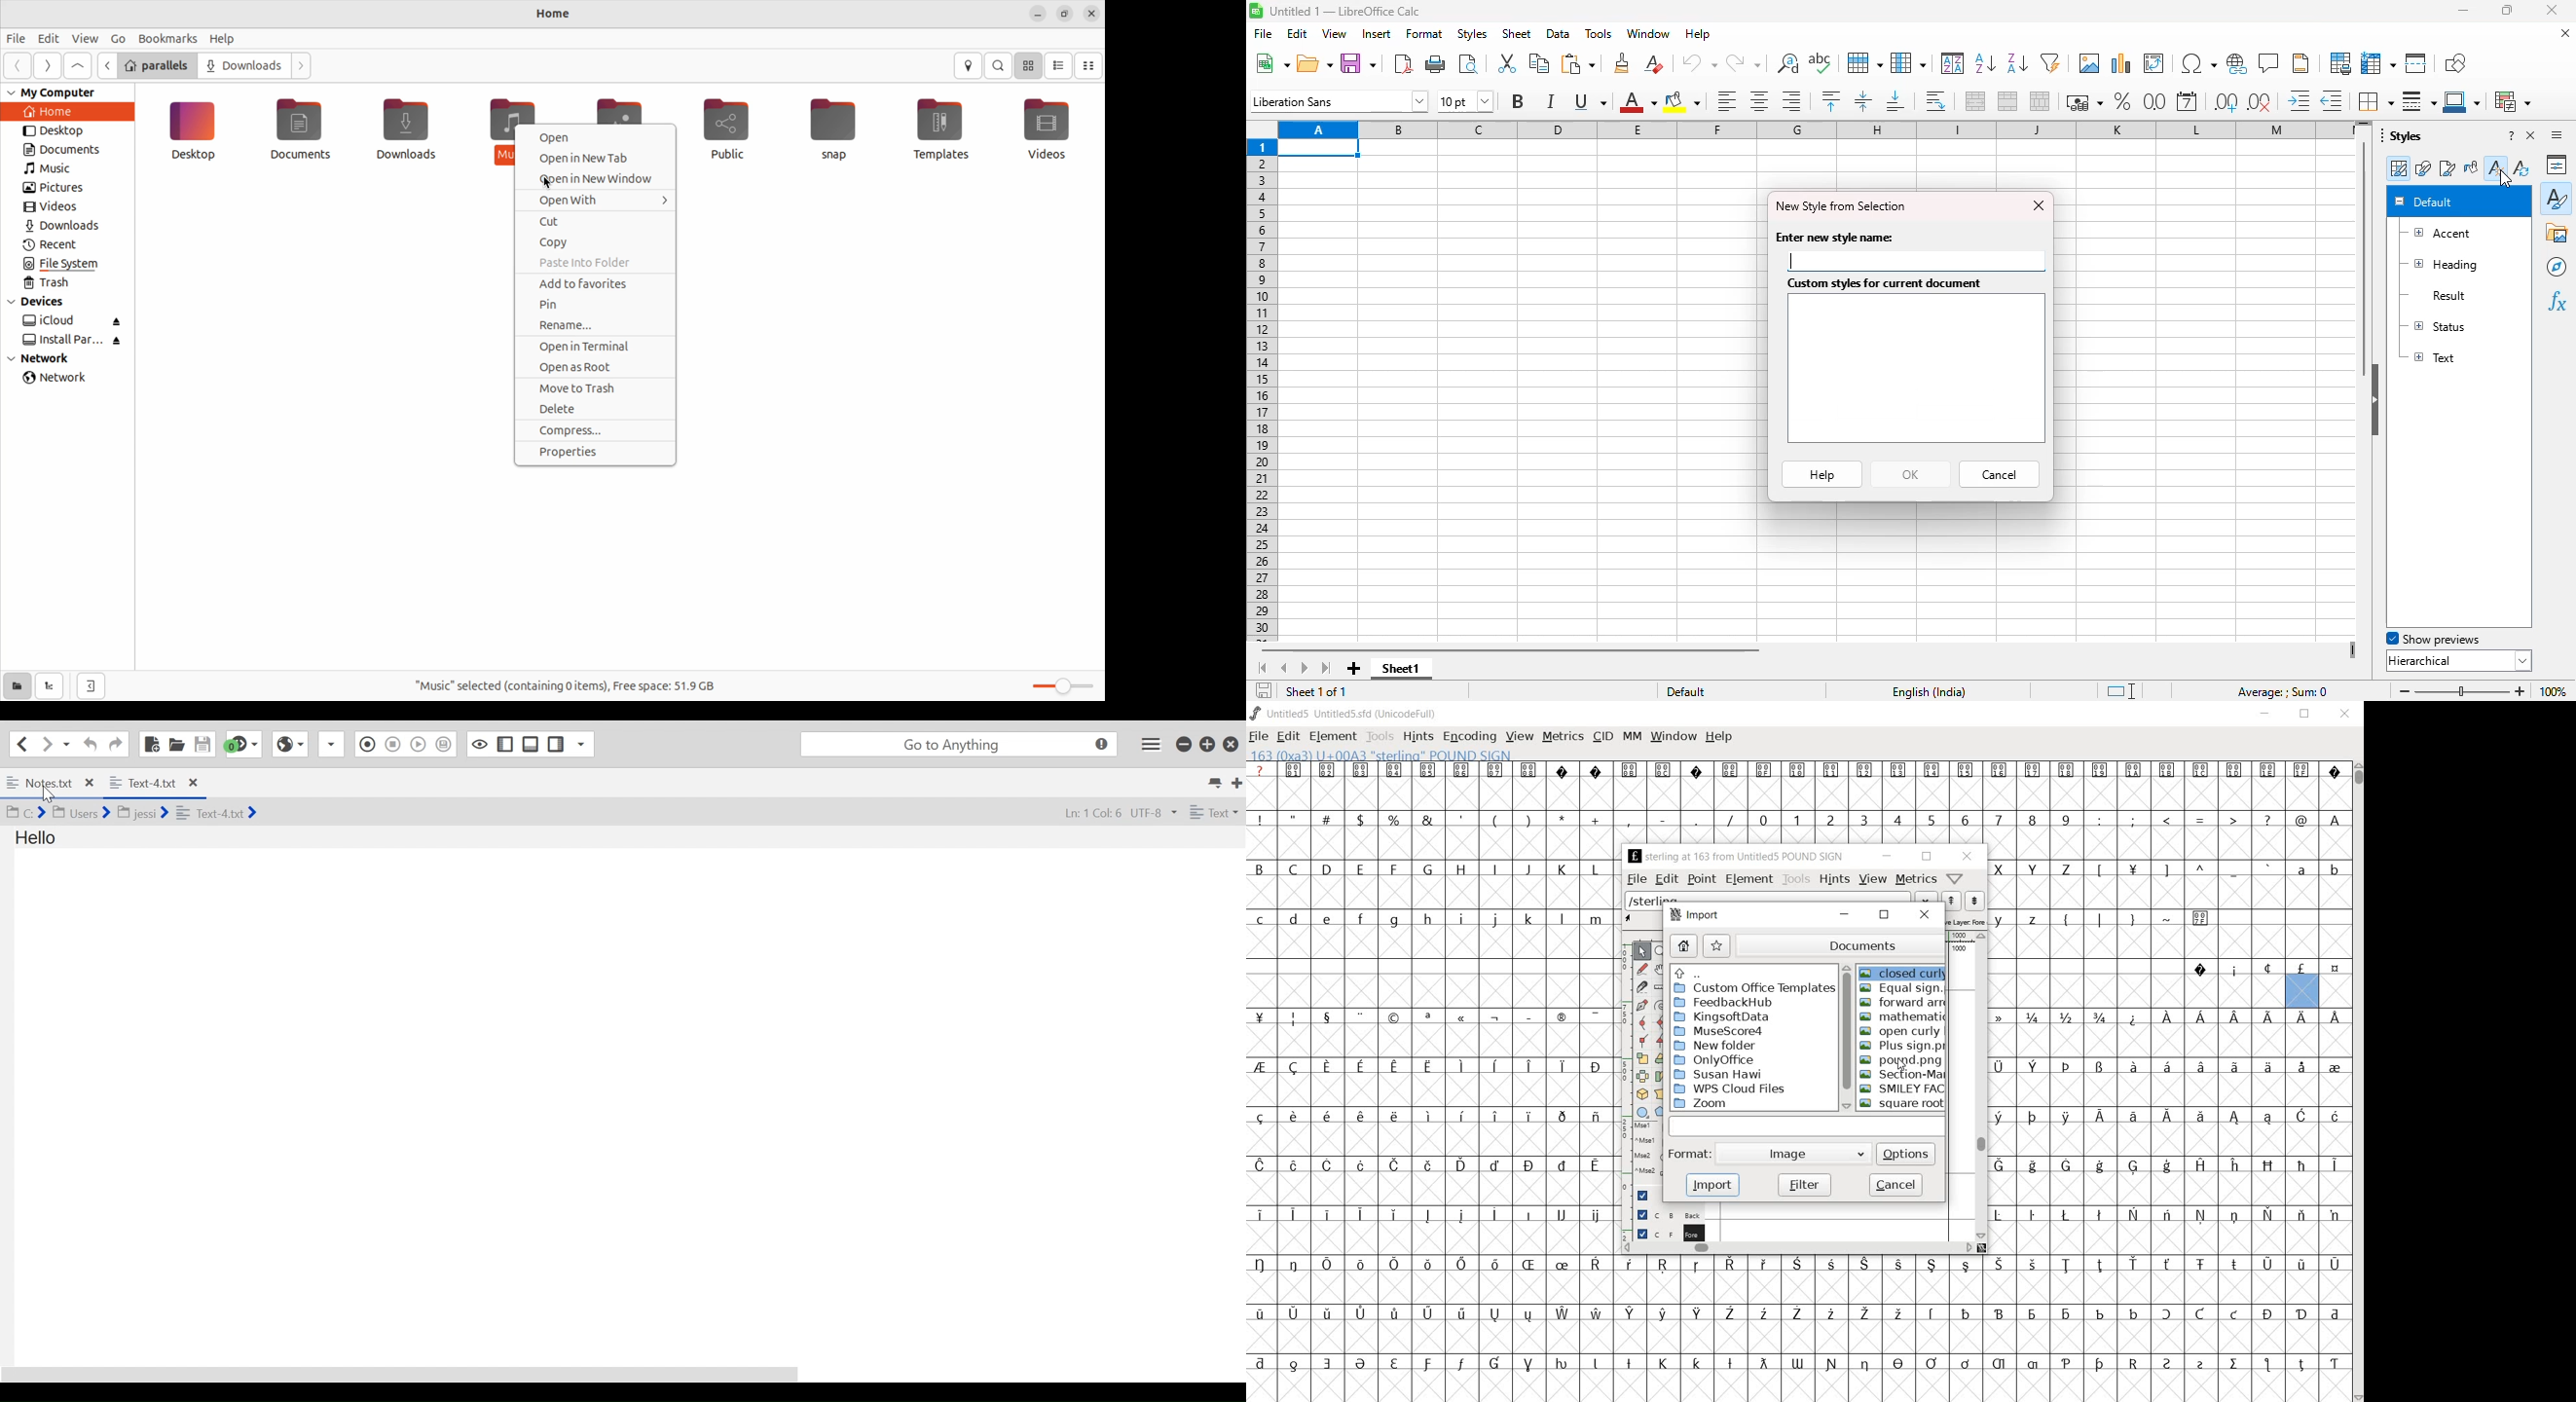 The image size is (2576, 1428). Describe the element at coordinates (1494, 1115) in the screenshot. I see `Symbol` at that location.